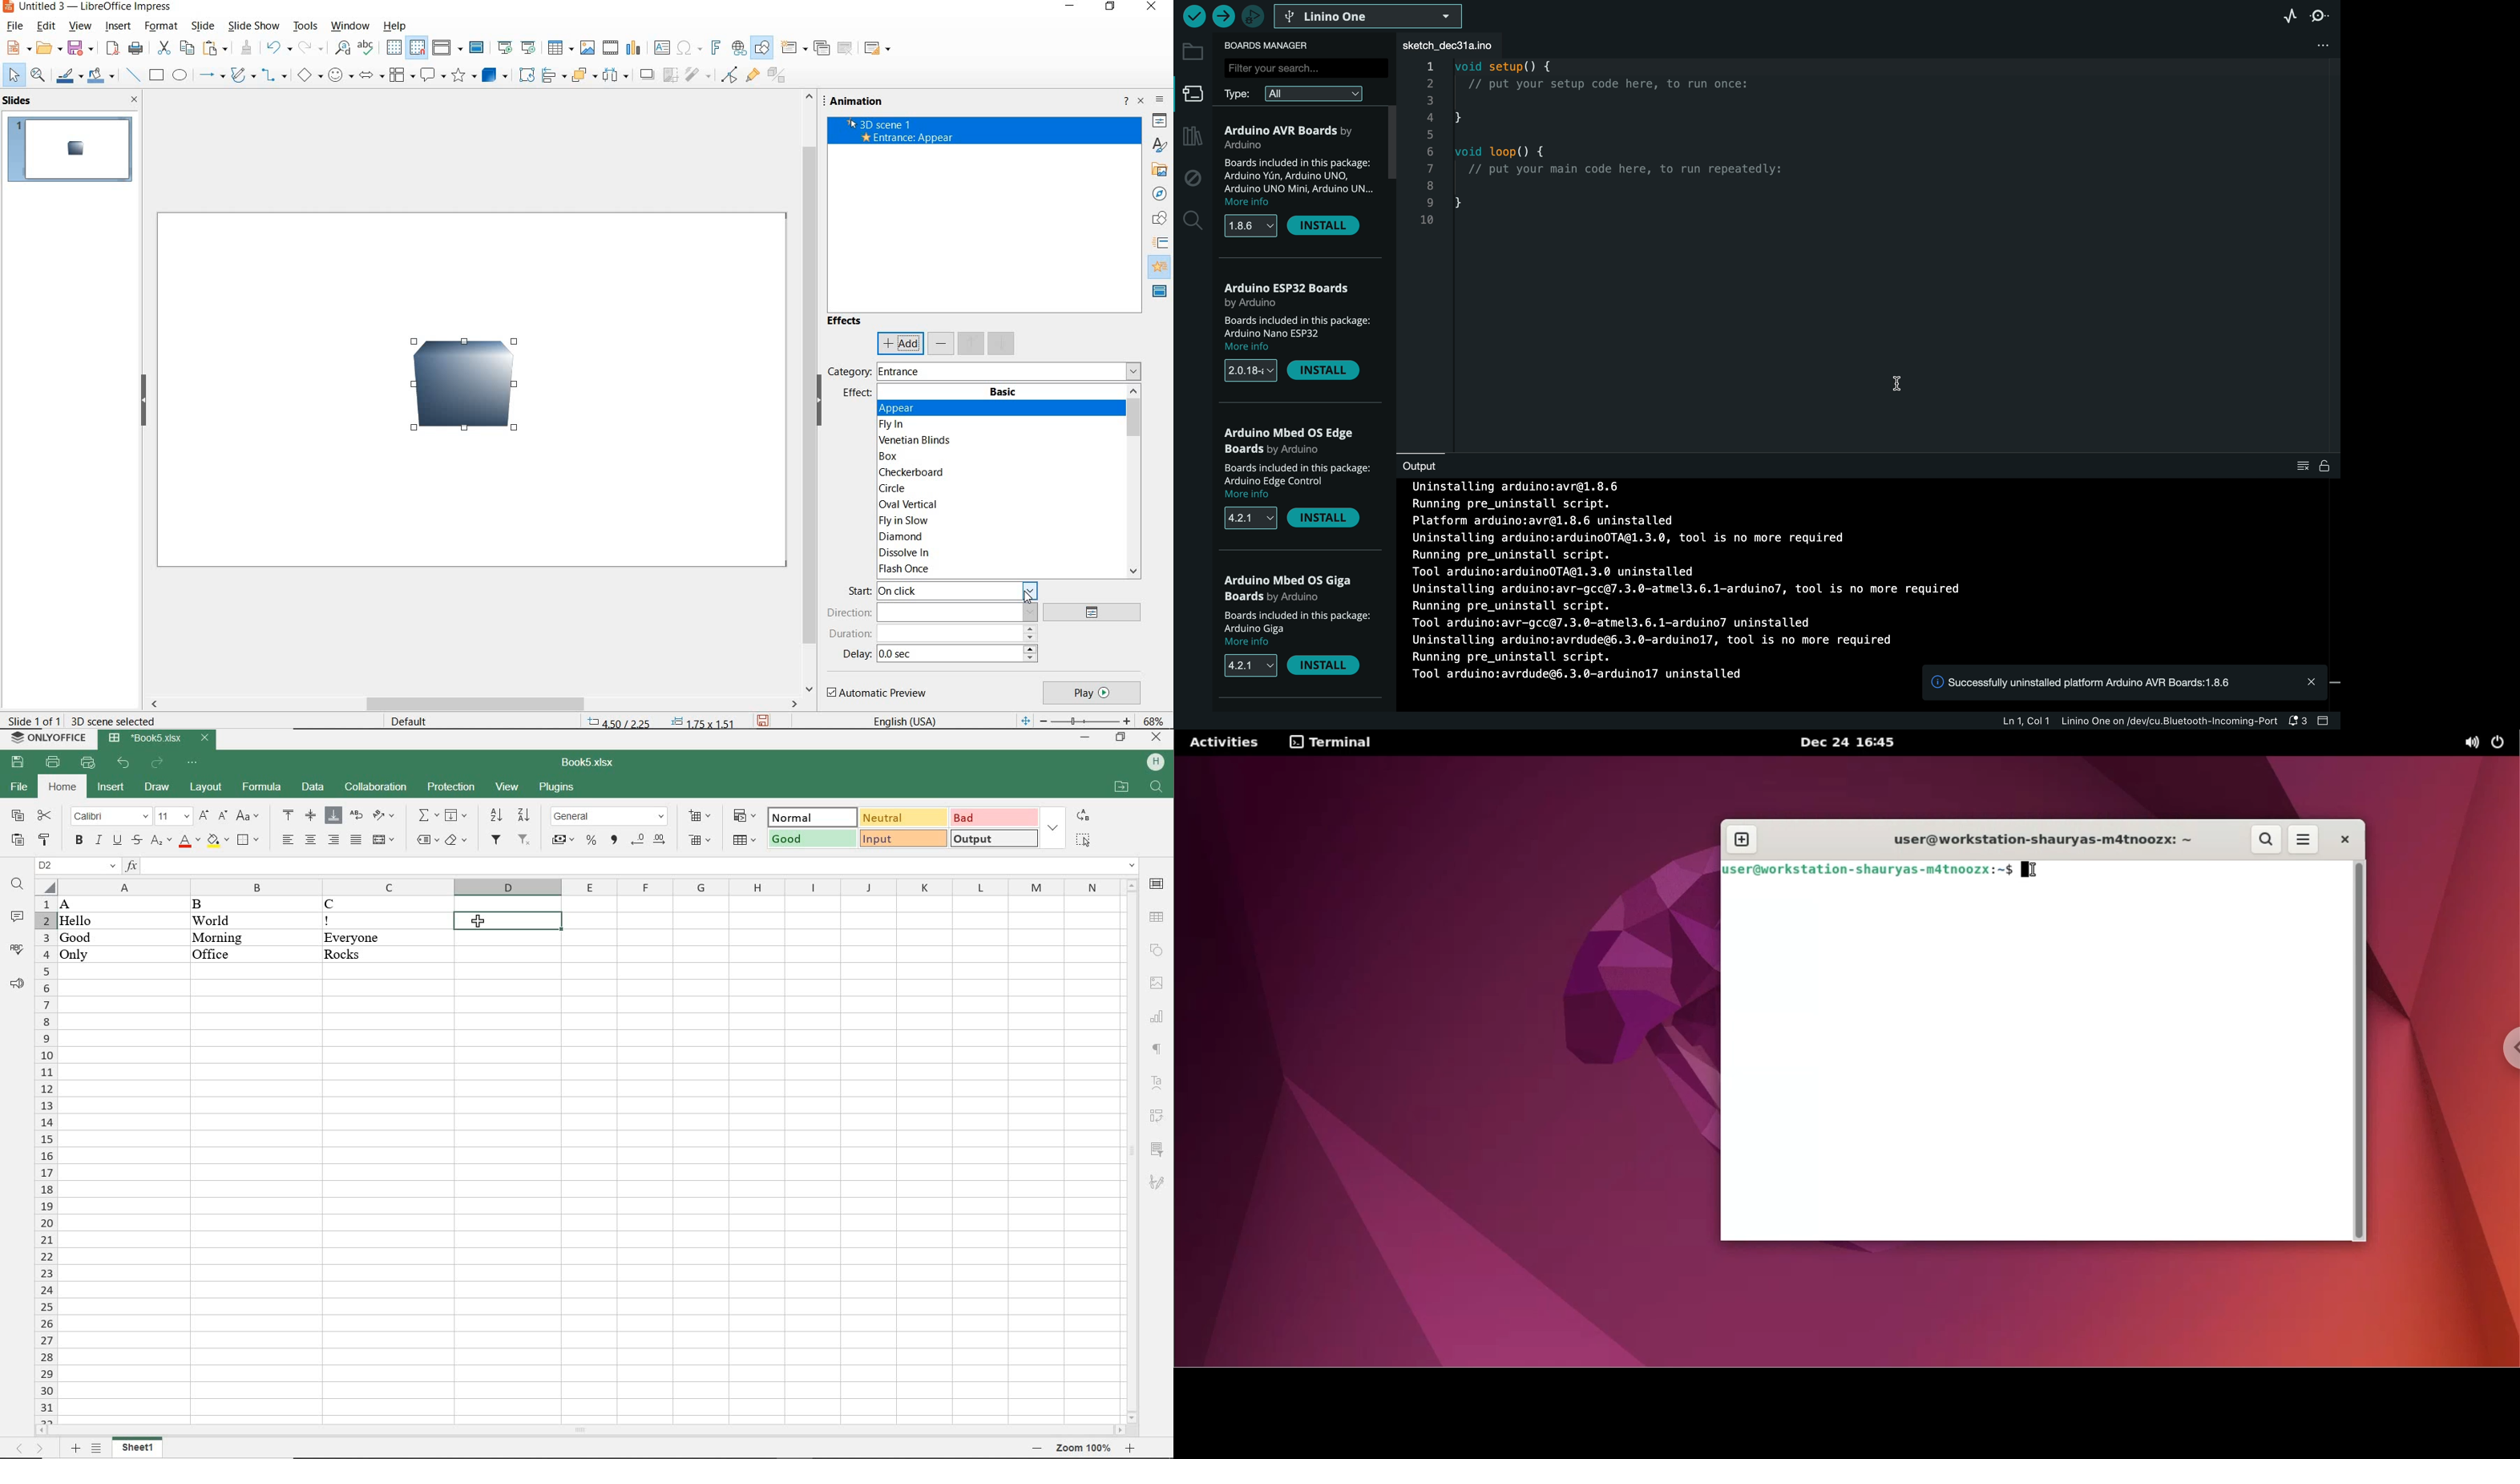 The image size is (2520, 1484). What do you see at coordinates (495, 75) in the screenshot?
I see `3d objects` at bounding box center [495, 75].